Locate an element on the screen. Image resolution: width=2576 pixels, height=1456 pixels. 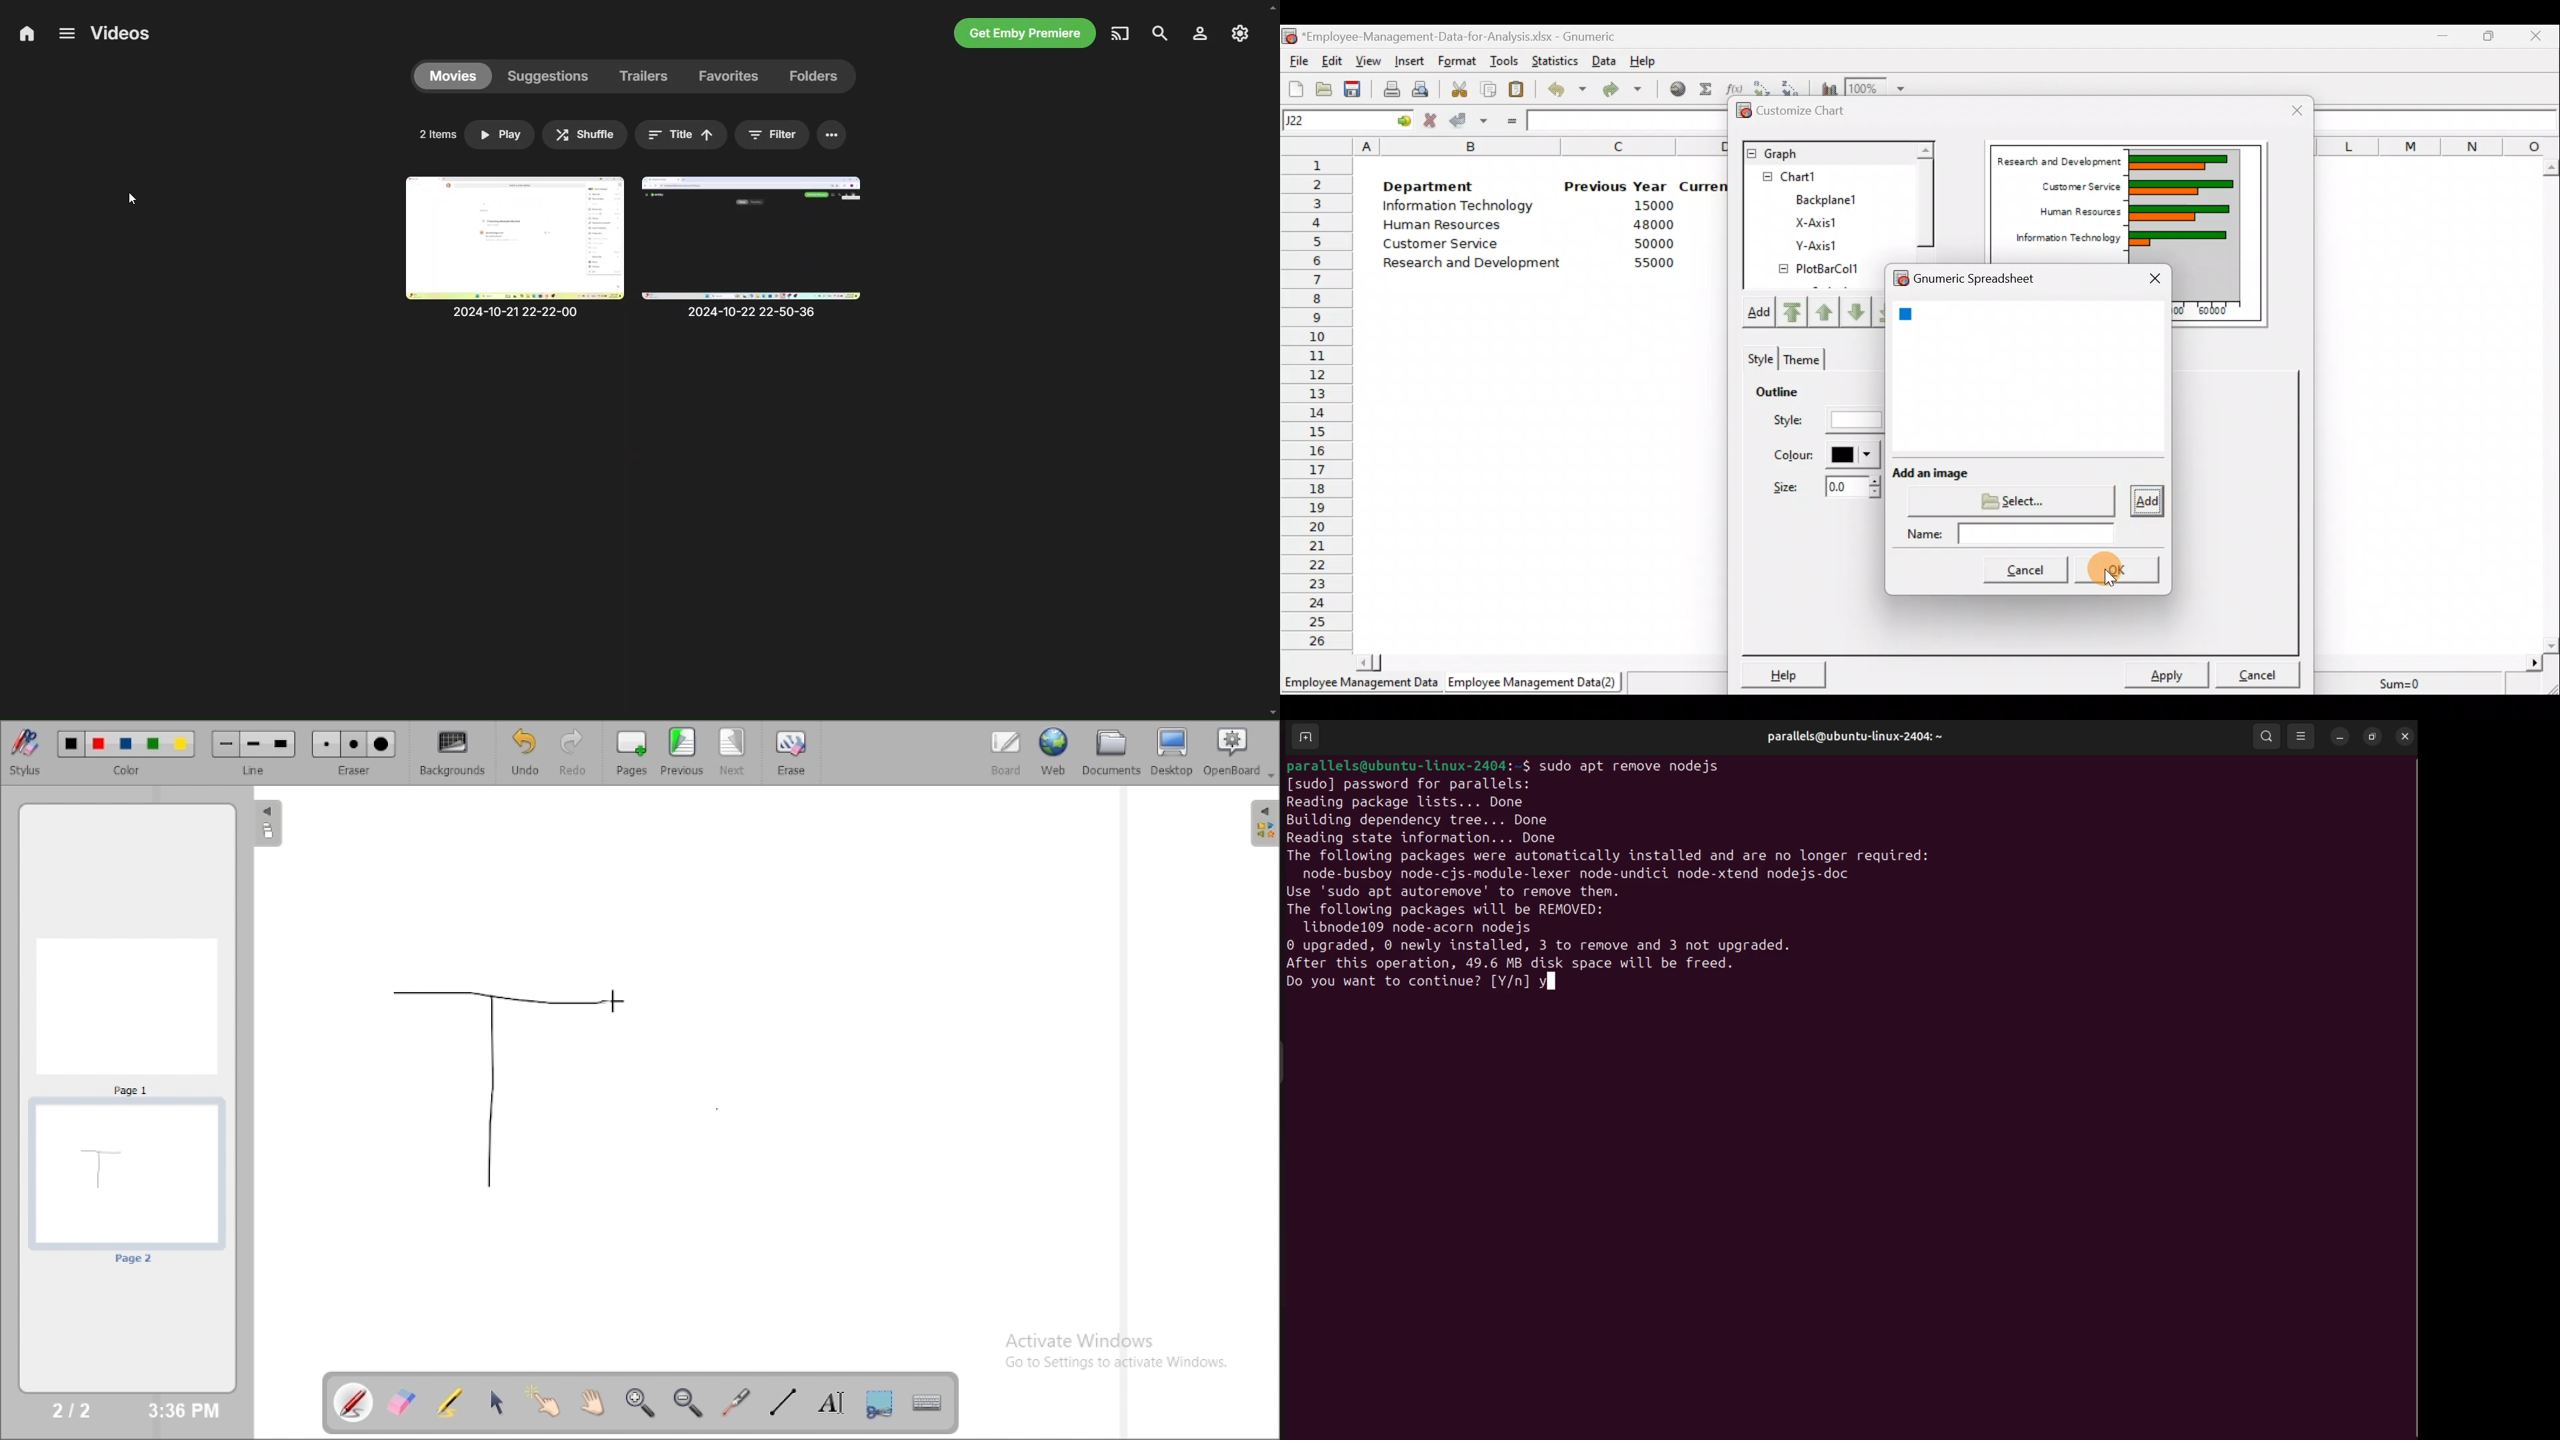
Y-axis1 is located at coordinates (1815, 247).